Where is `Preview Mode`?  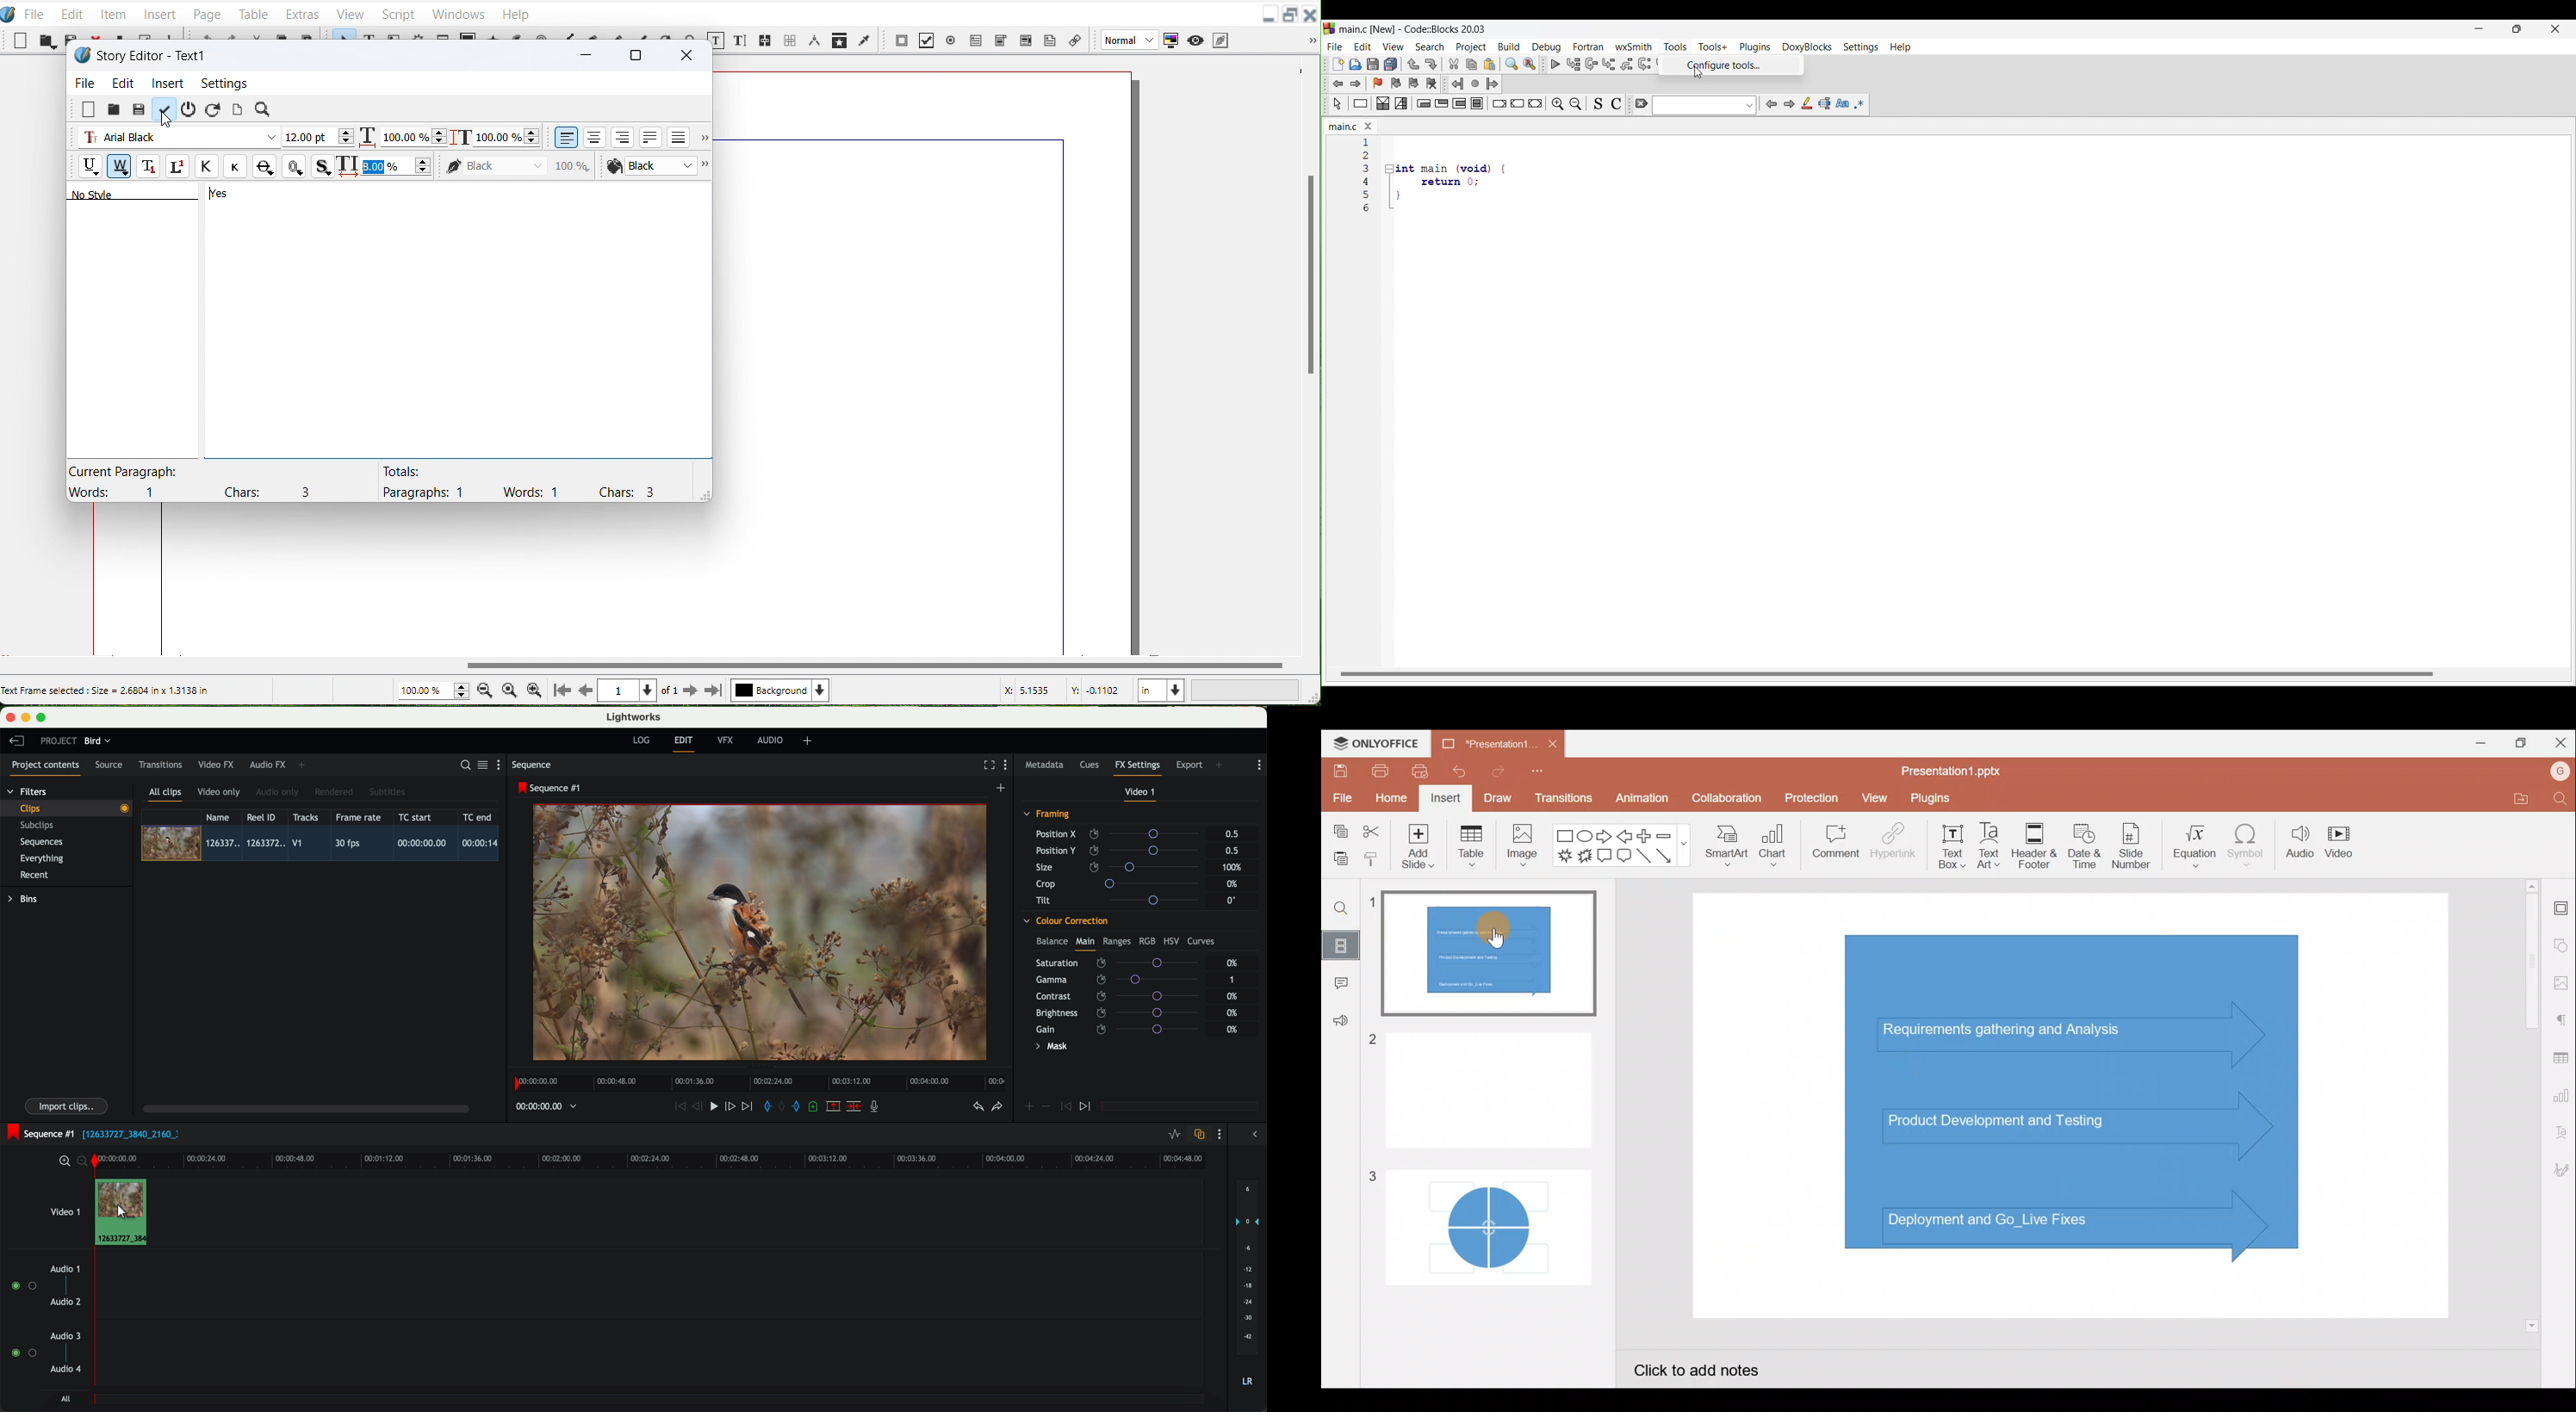
Preview Mode is located at coordinates (1195, 40).